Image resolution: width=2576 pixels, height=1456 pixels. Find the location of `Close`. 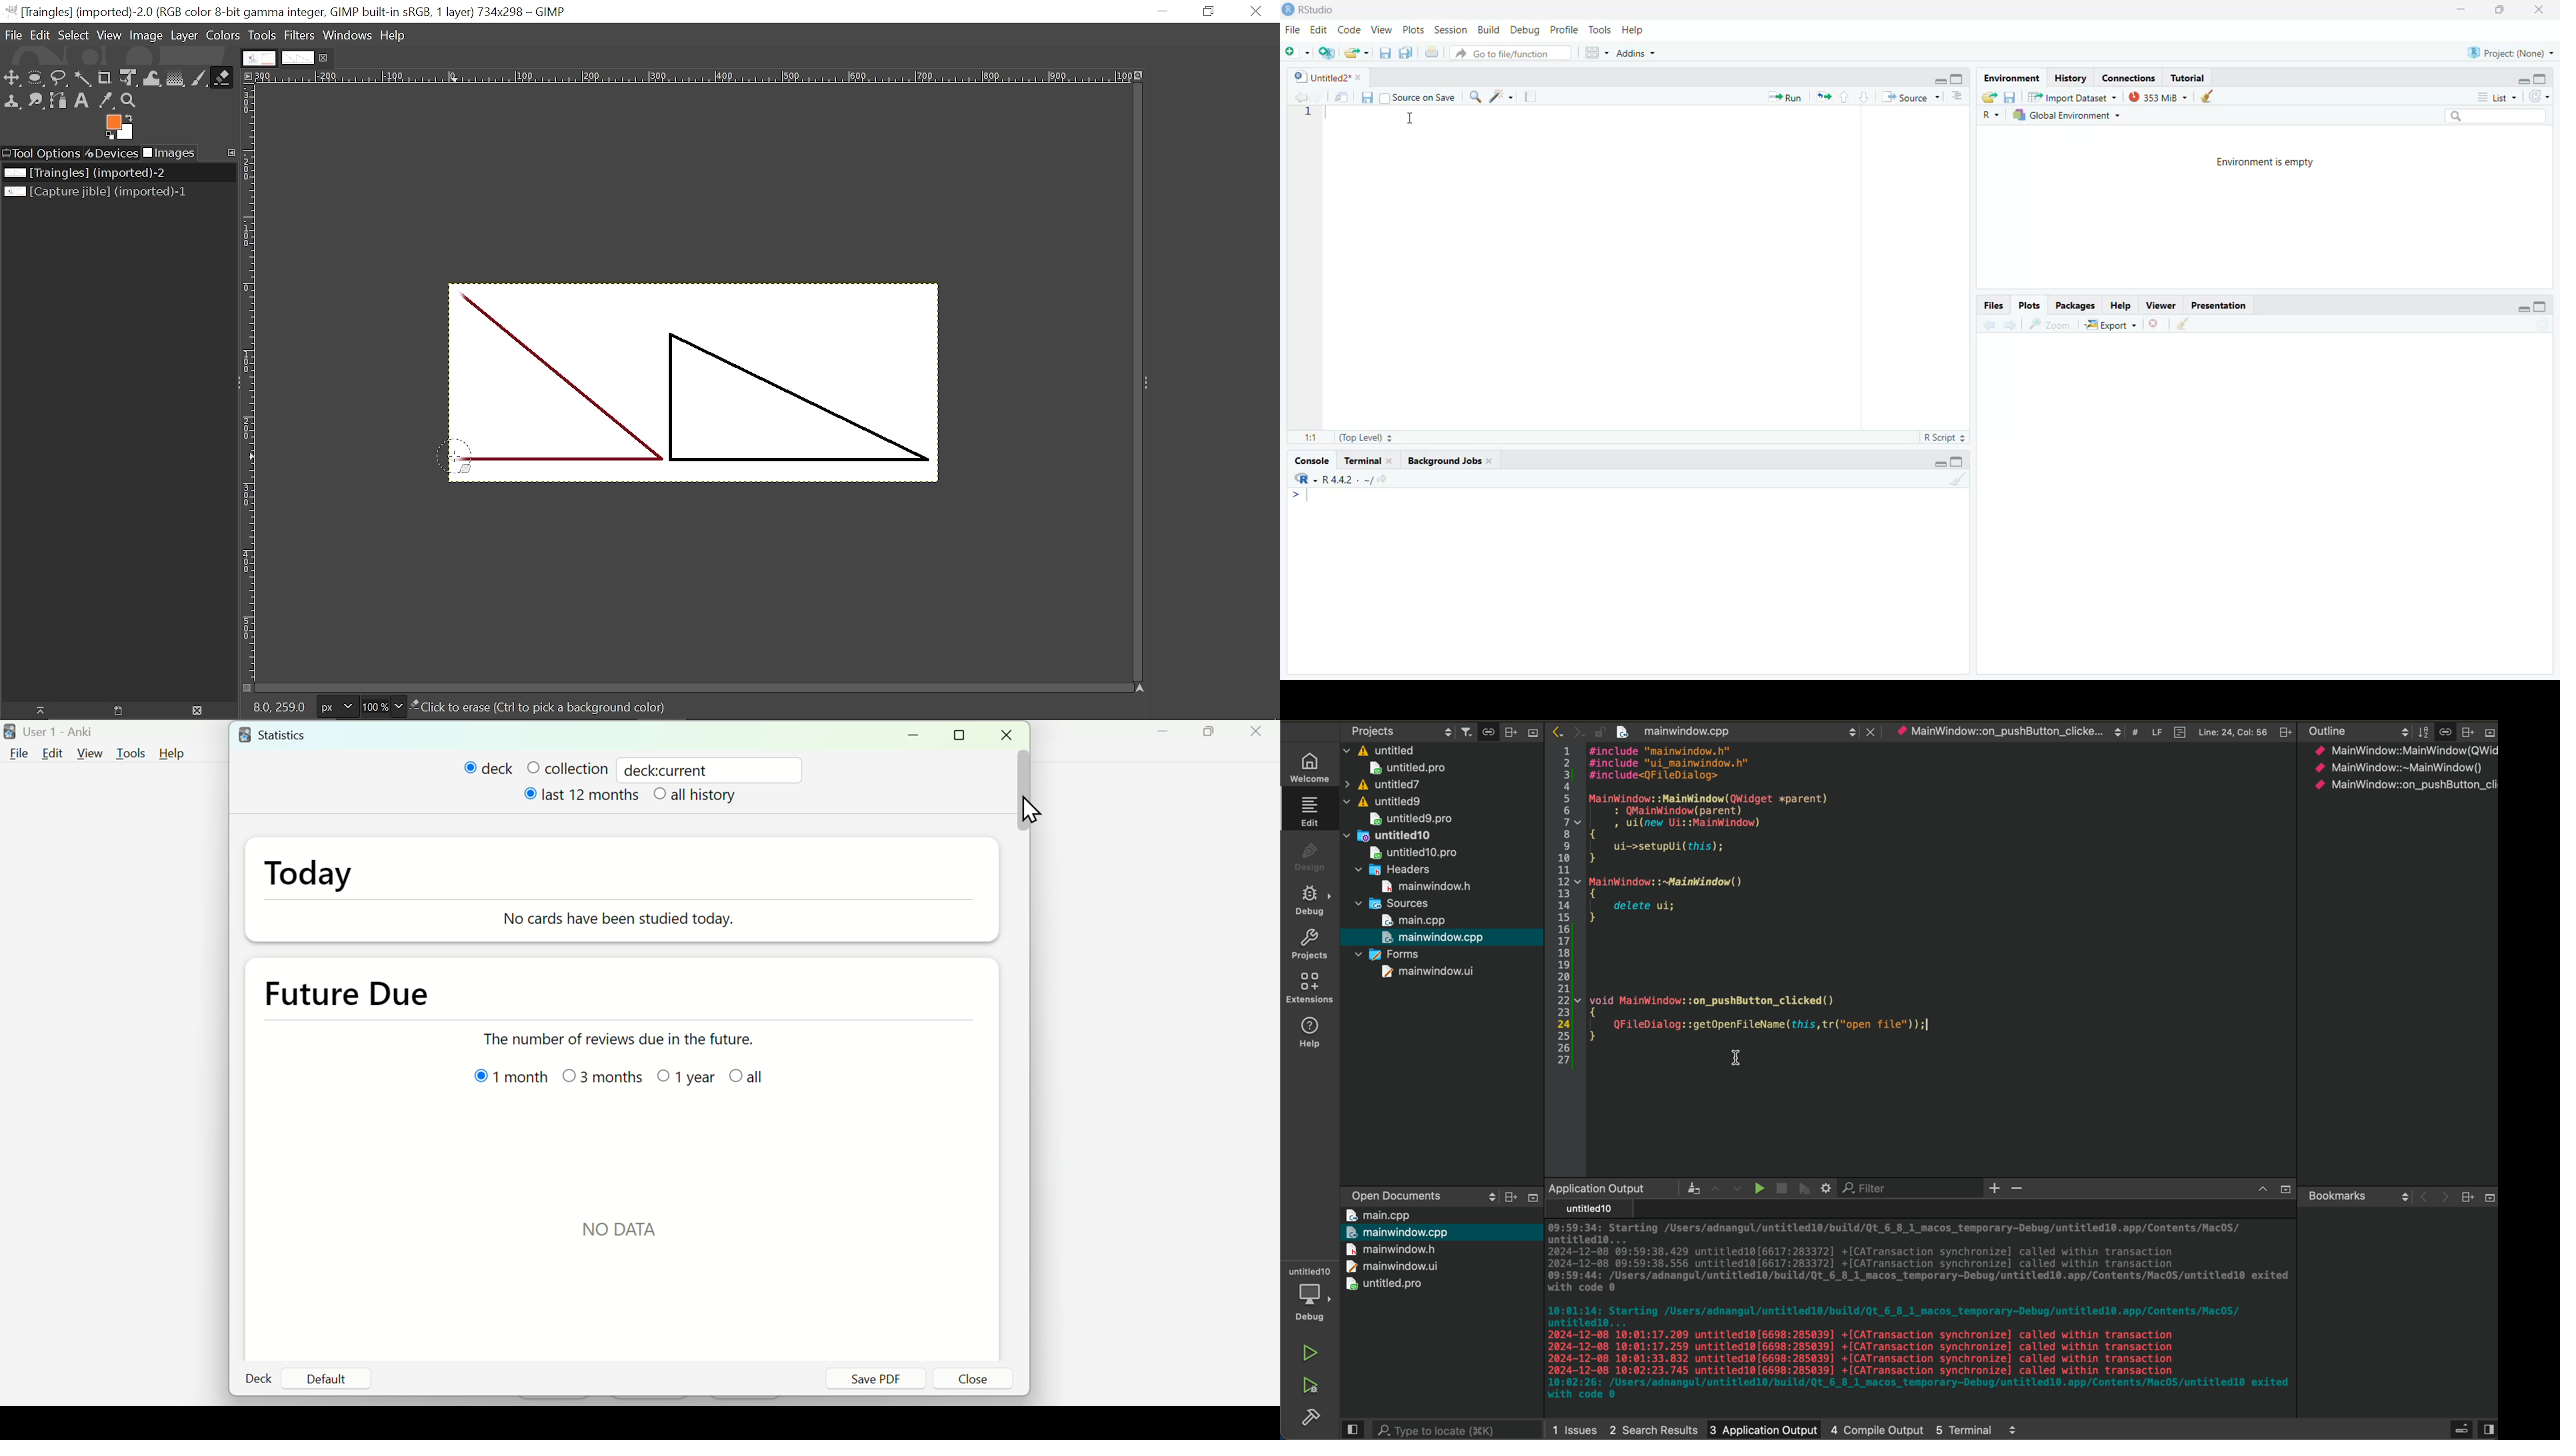

Close is located at coordinates (1011, 735).